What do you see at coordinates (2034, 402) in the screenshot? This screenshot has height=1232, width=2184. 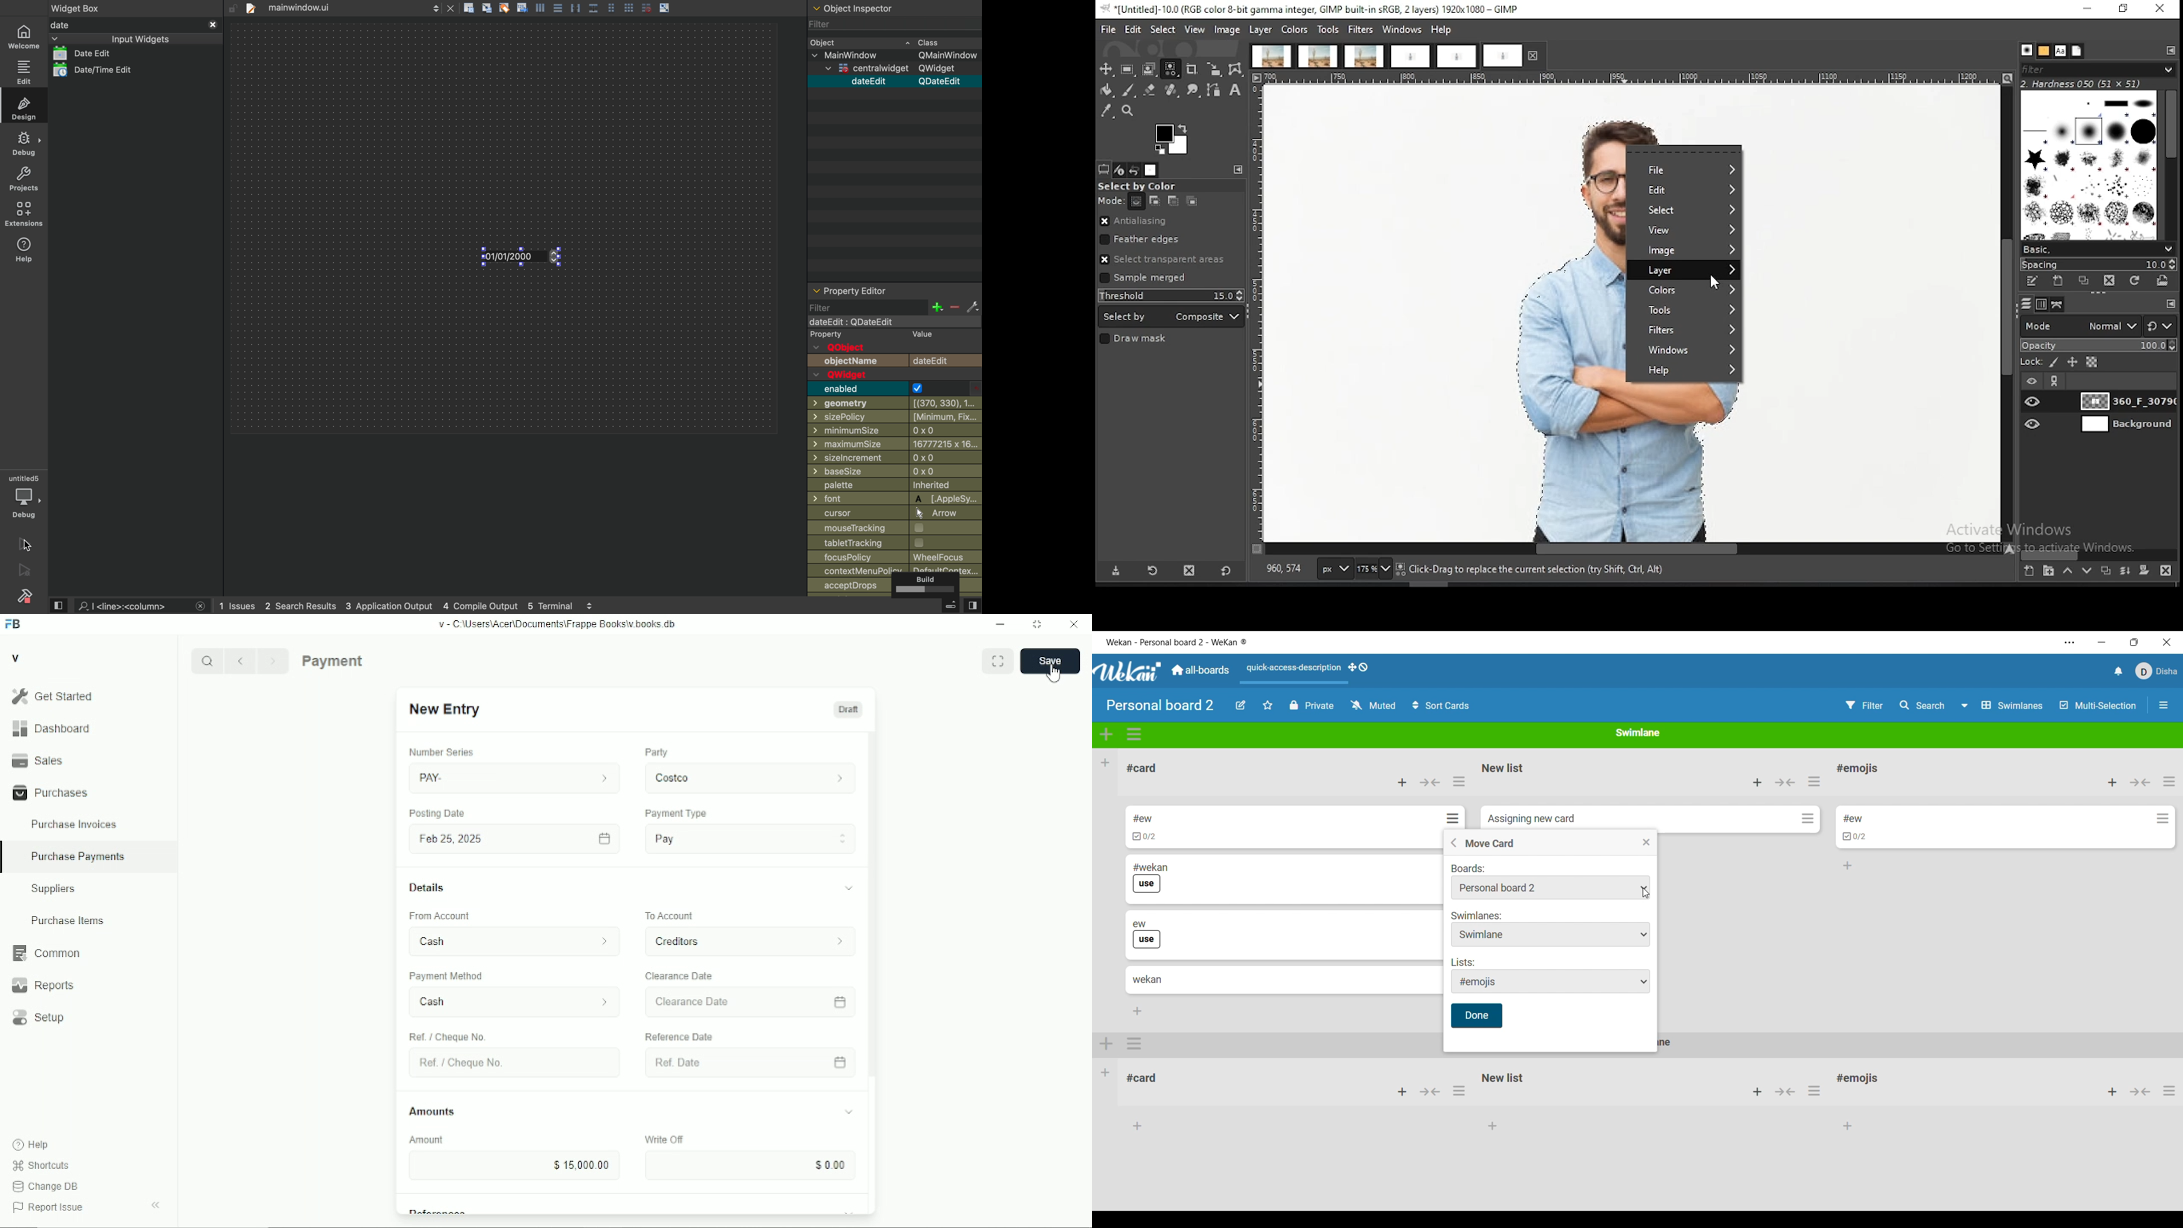 I see `layer visibility on/off` at bounding box center [2034, 402].